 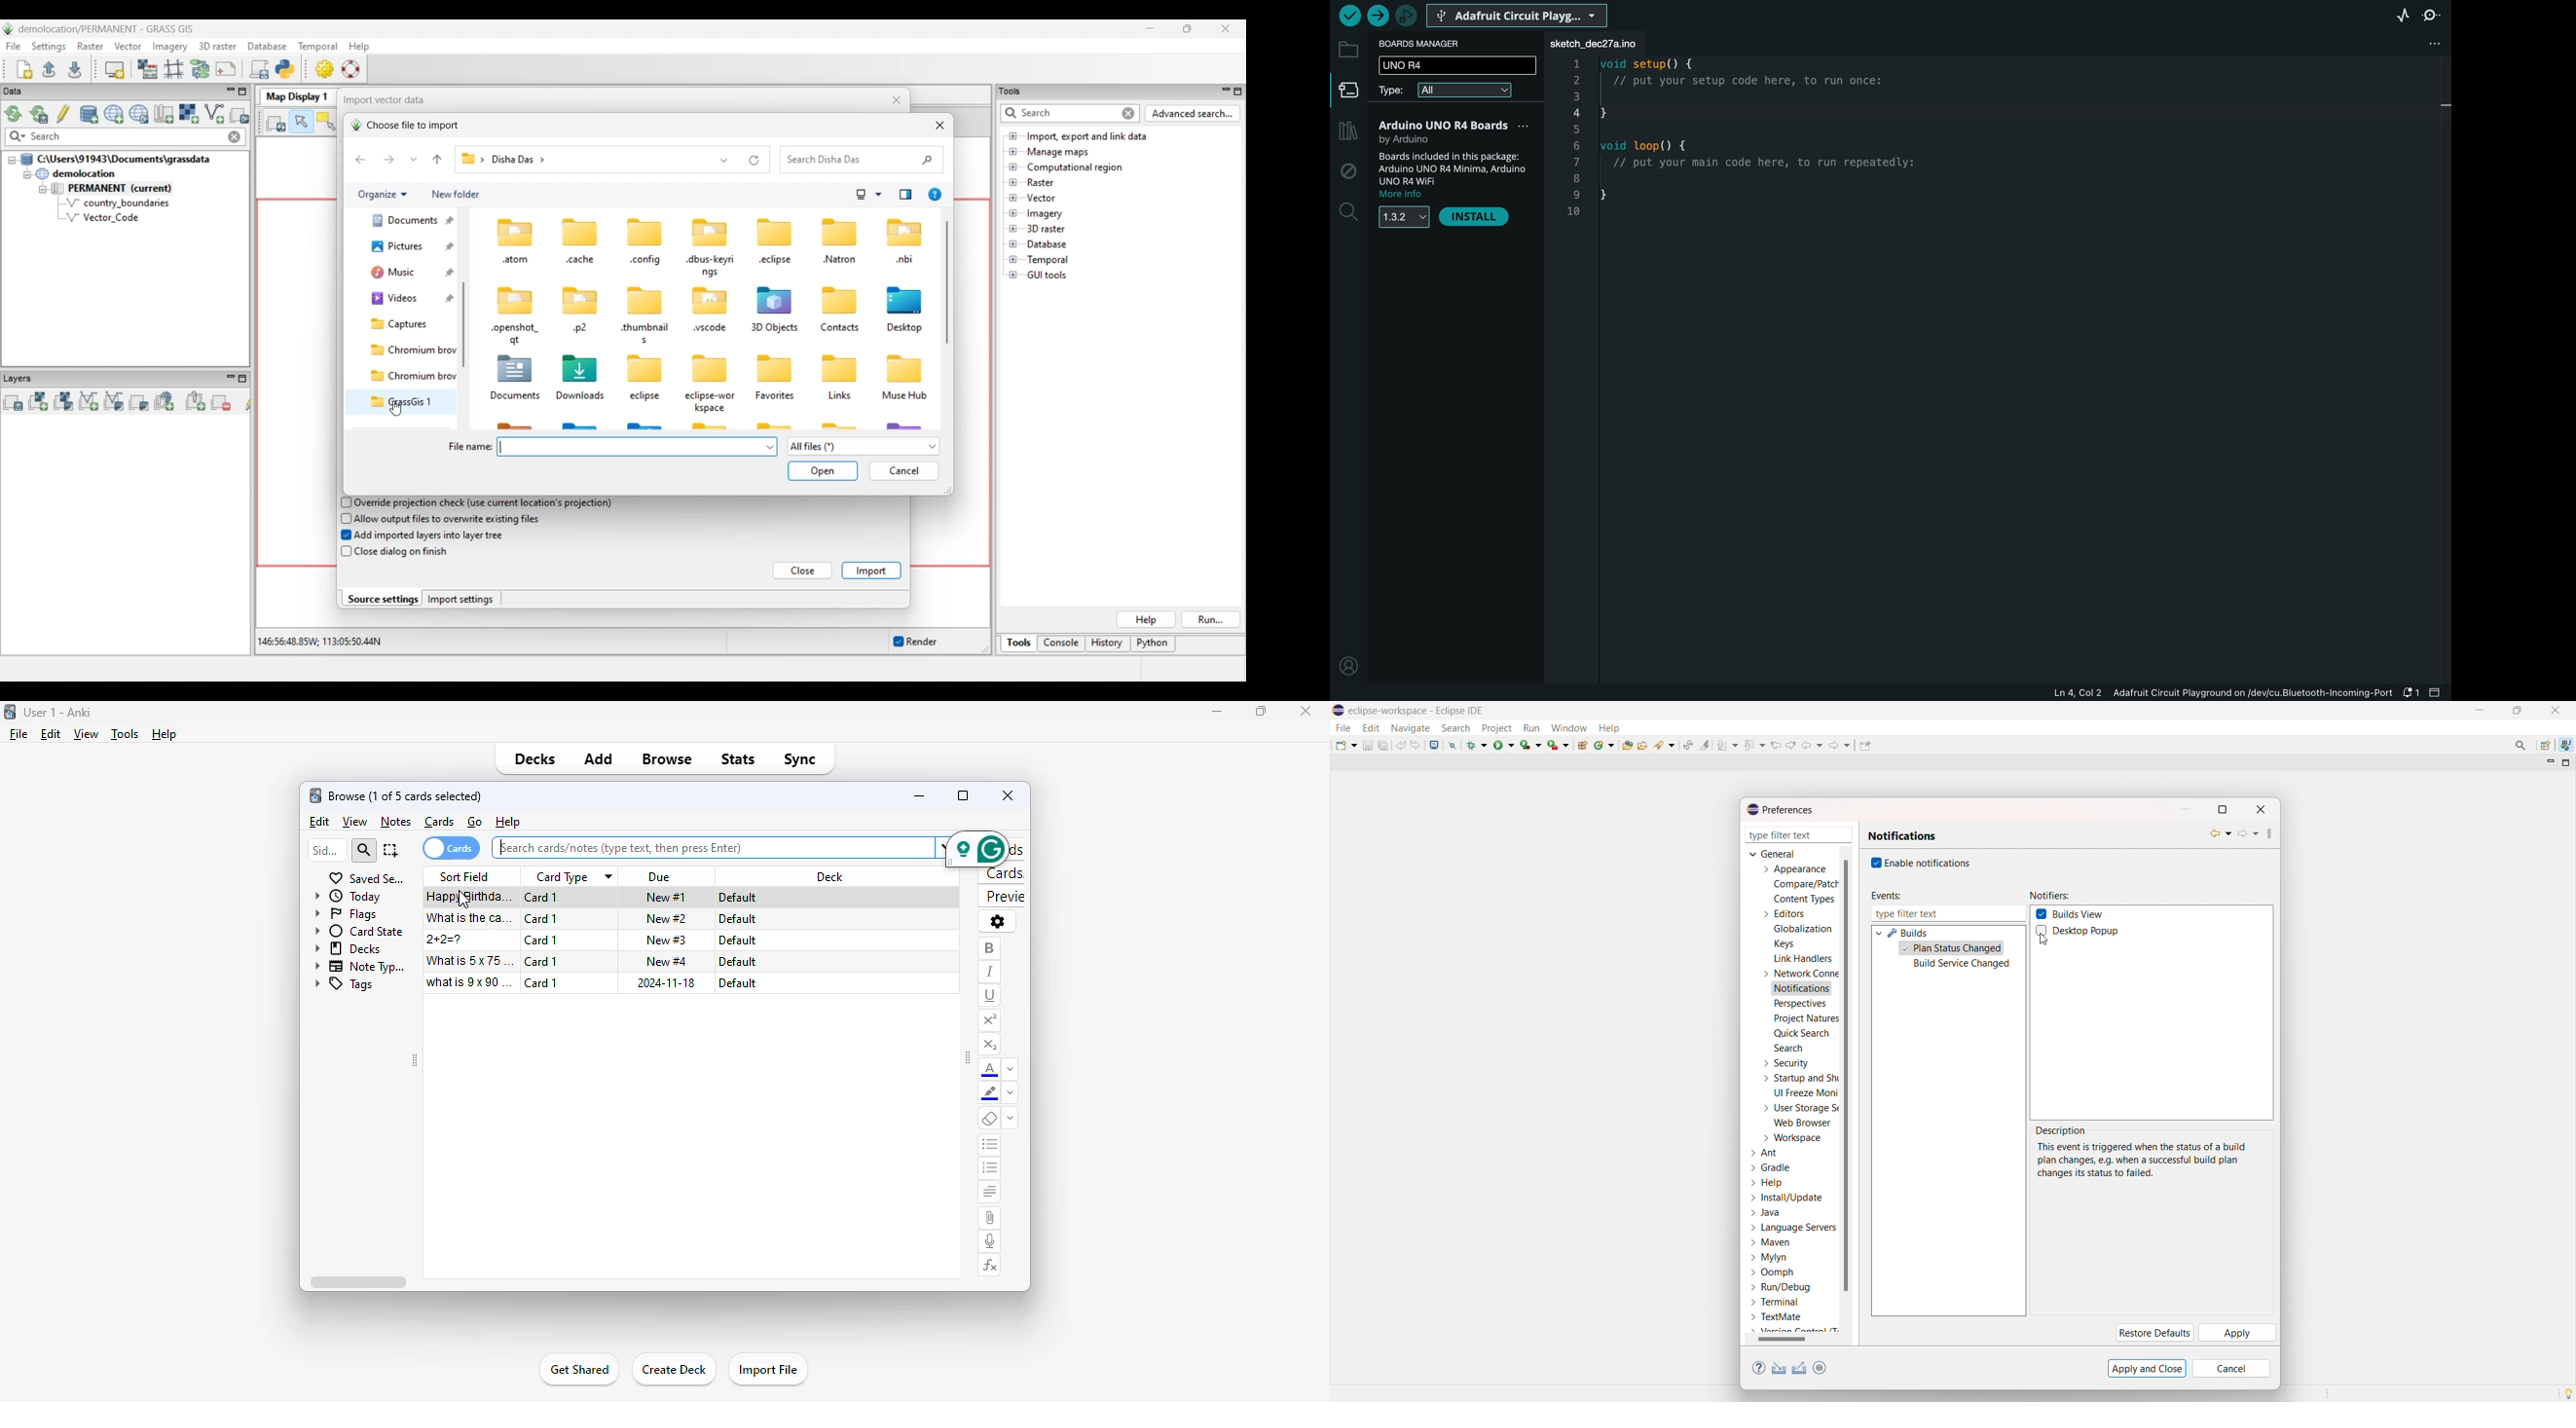 I want to click on save all, so click(x=1384, y=744).